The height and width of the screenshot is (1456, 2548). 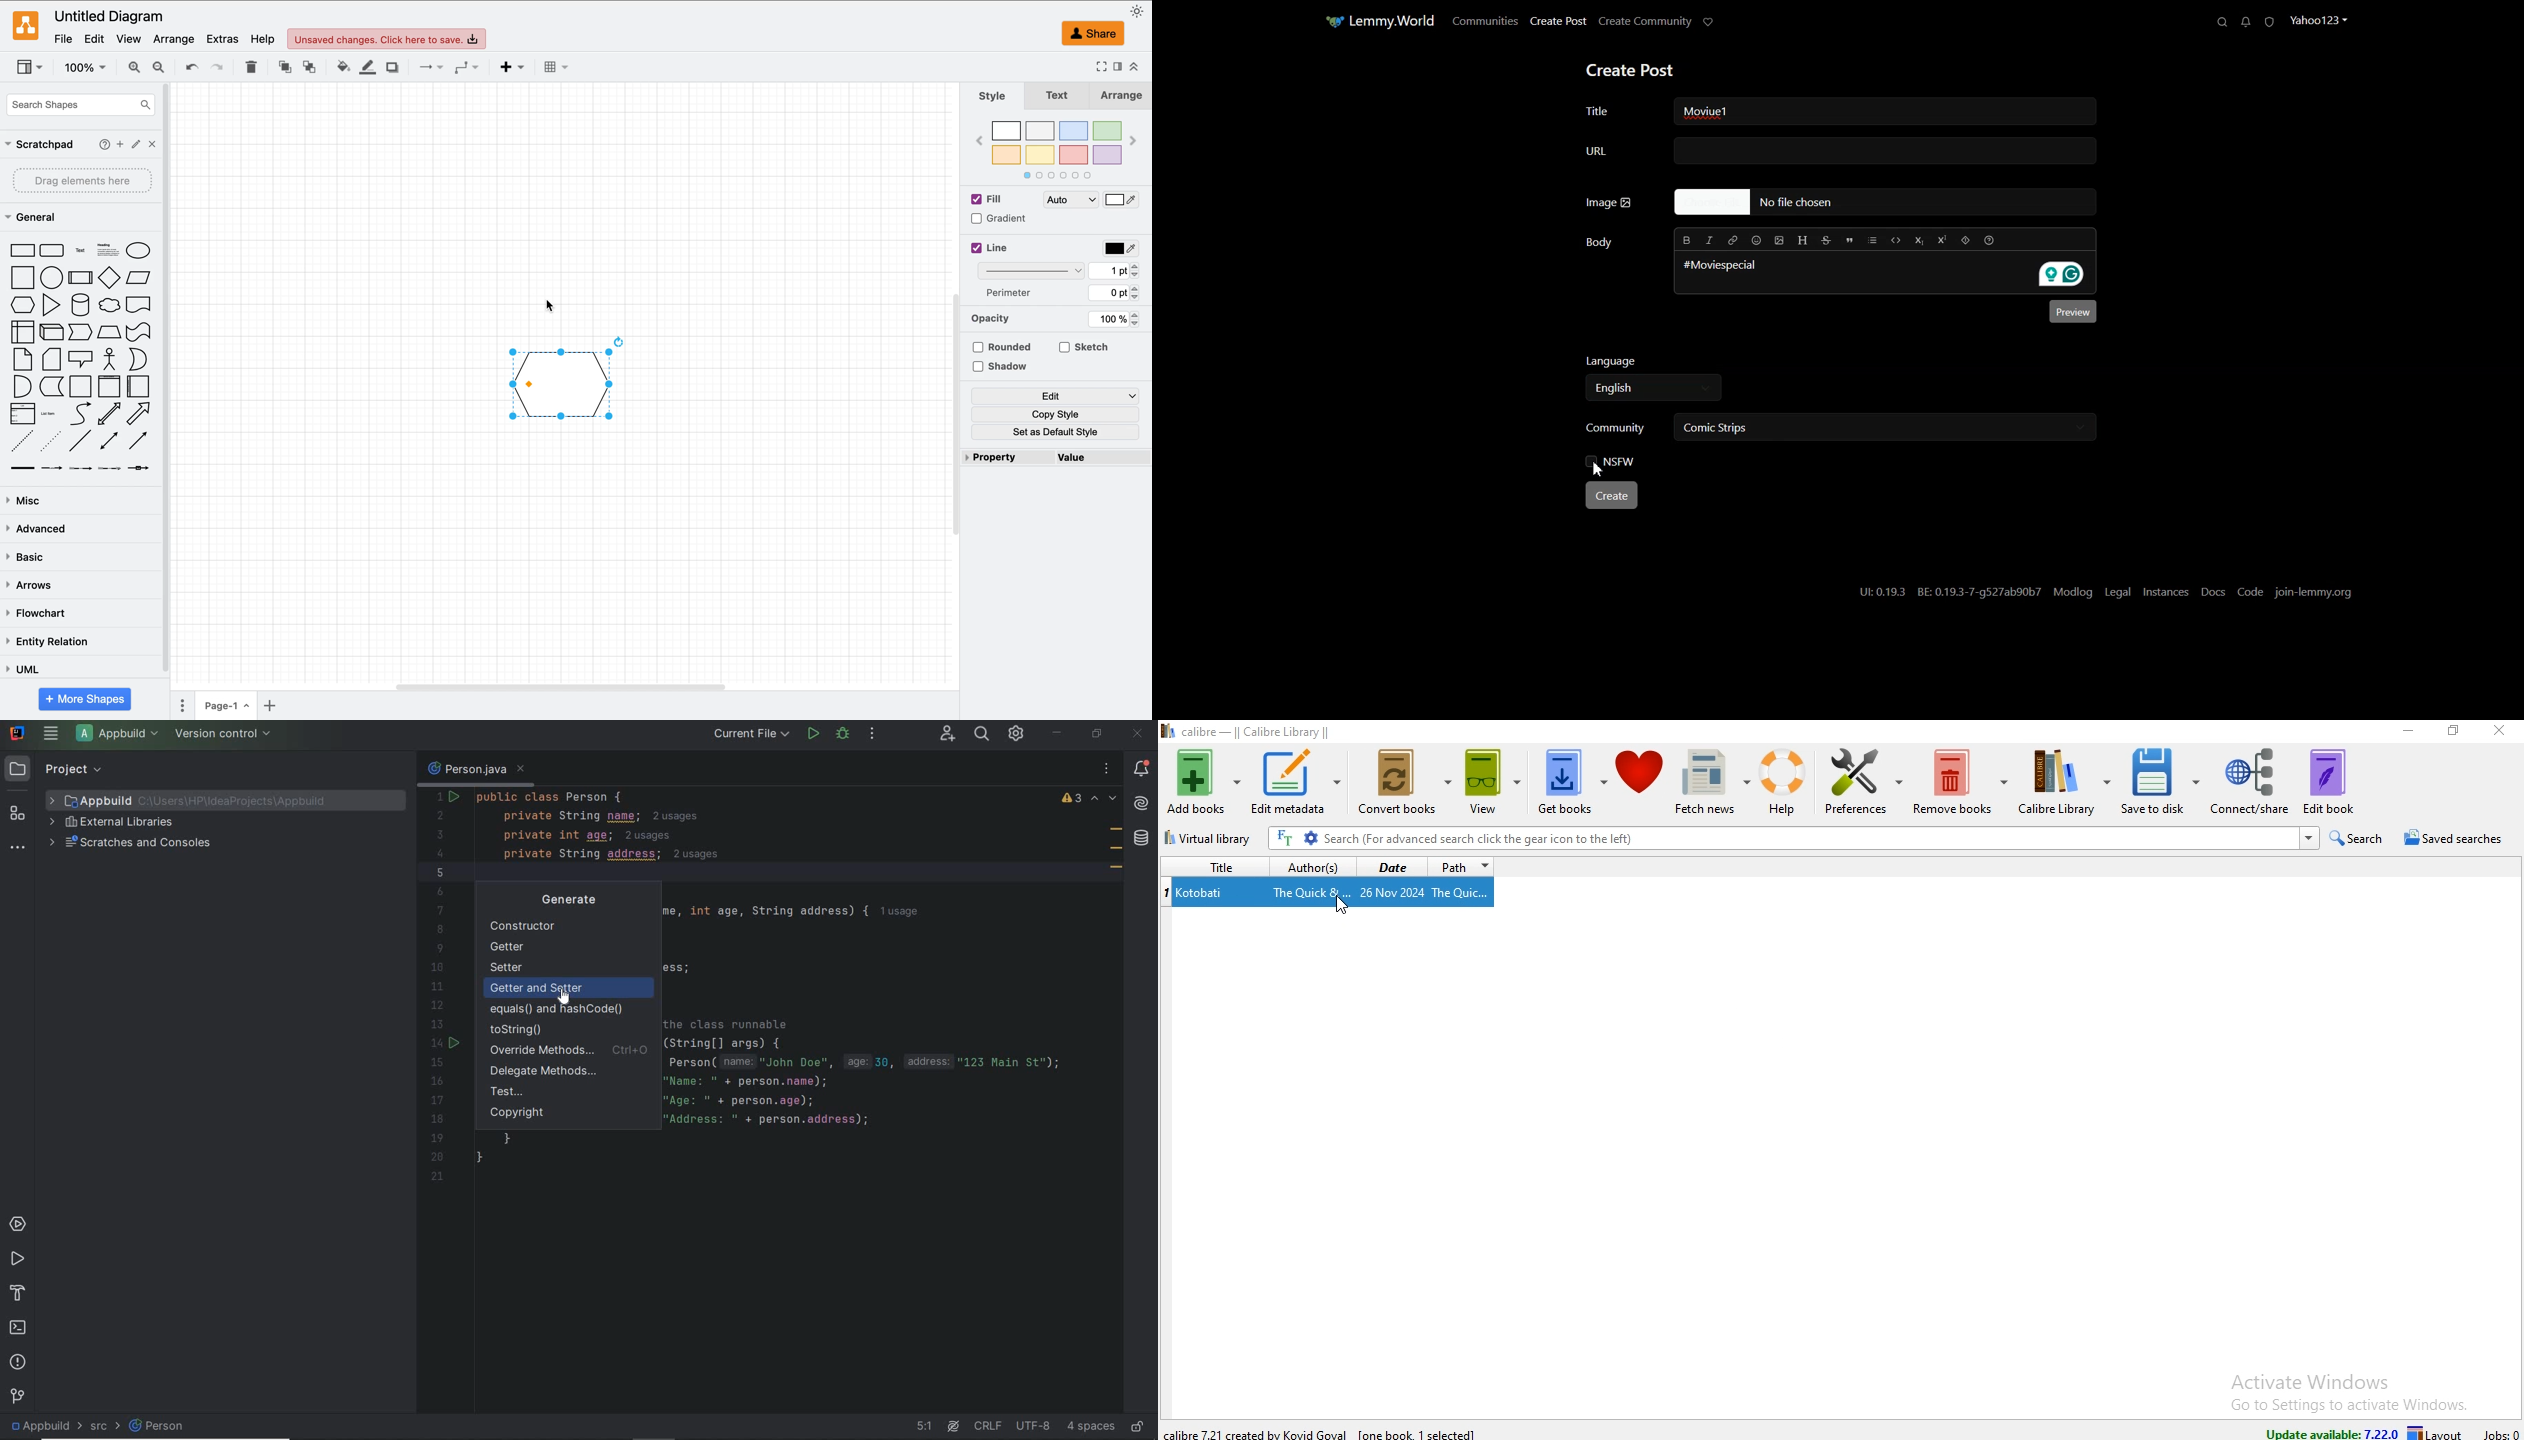 What do you see at coordinates (1485, 21) in the screenshot?
I see `Communities` at bounding box center [1485, 21].